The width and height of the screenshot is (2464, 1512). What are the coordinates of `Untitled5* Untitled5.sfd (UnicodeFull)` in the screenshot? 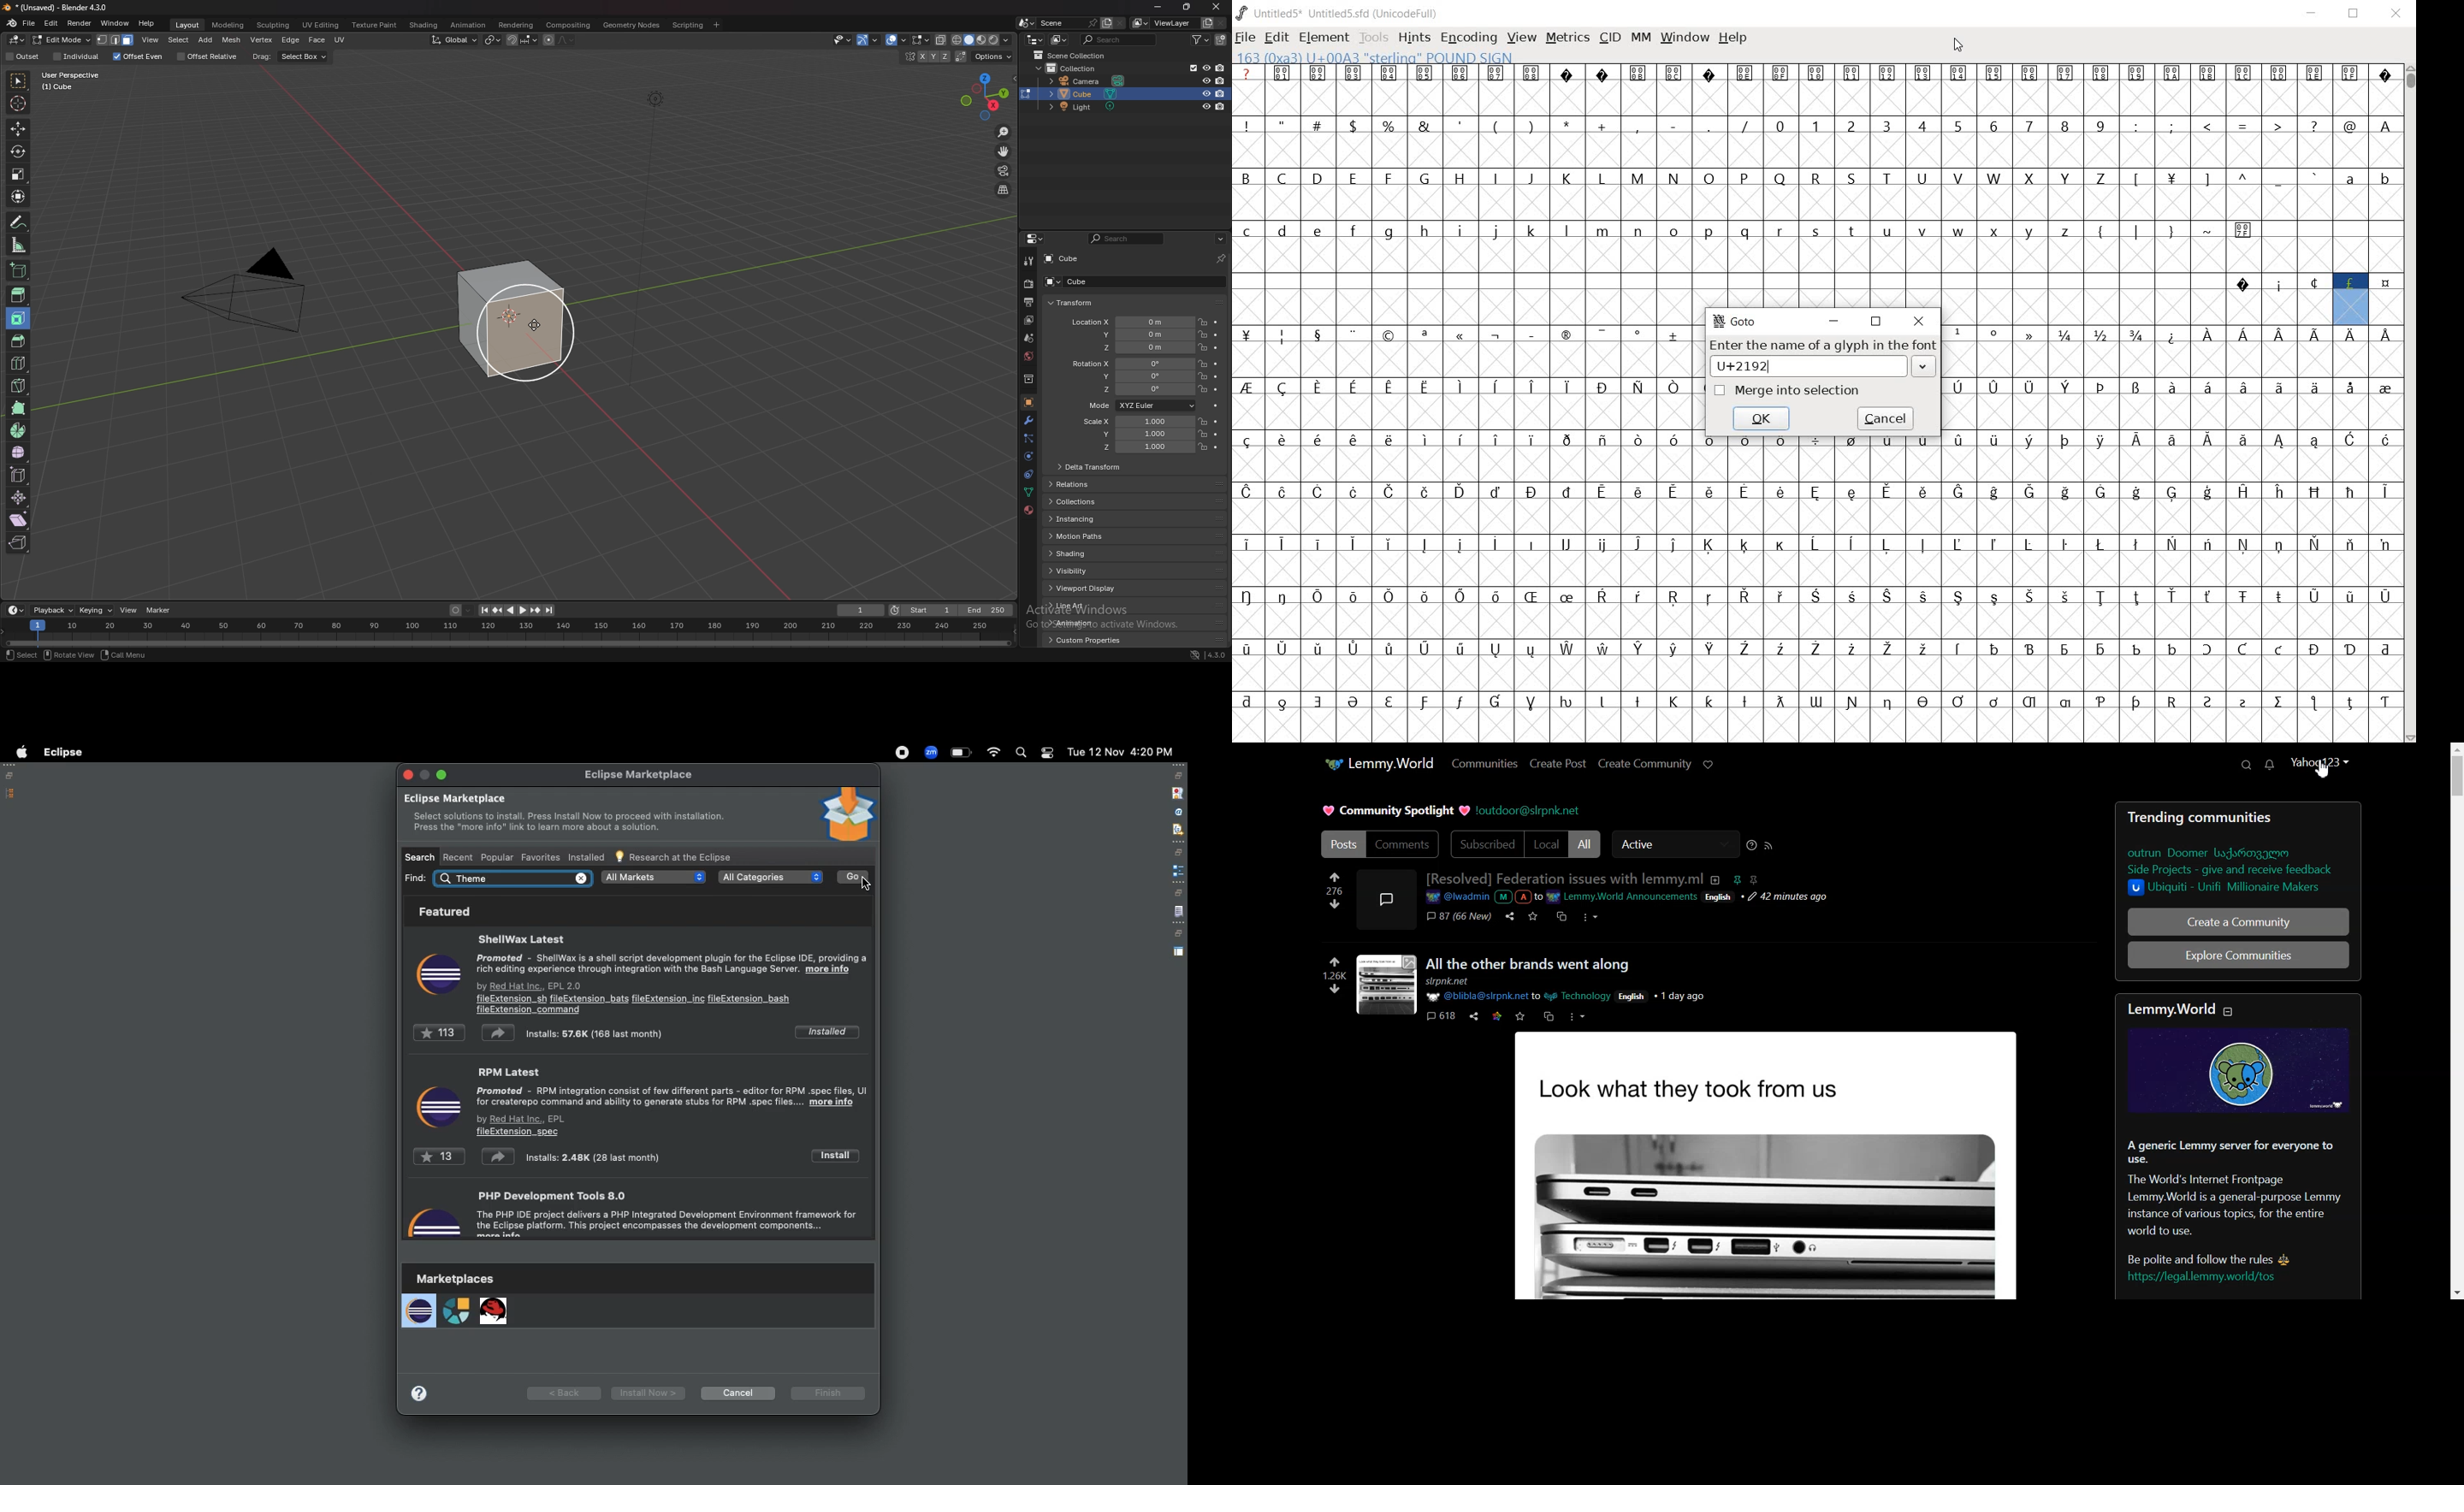 It's located at (1340, 13).